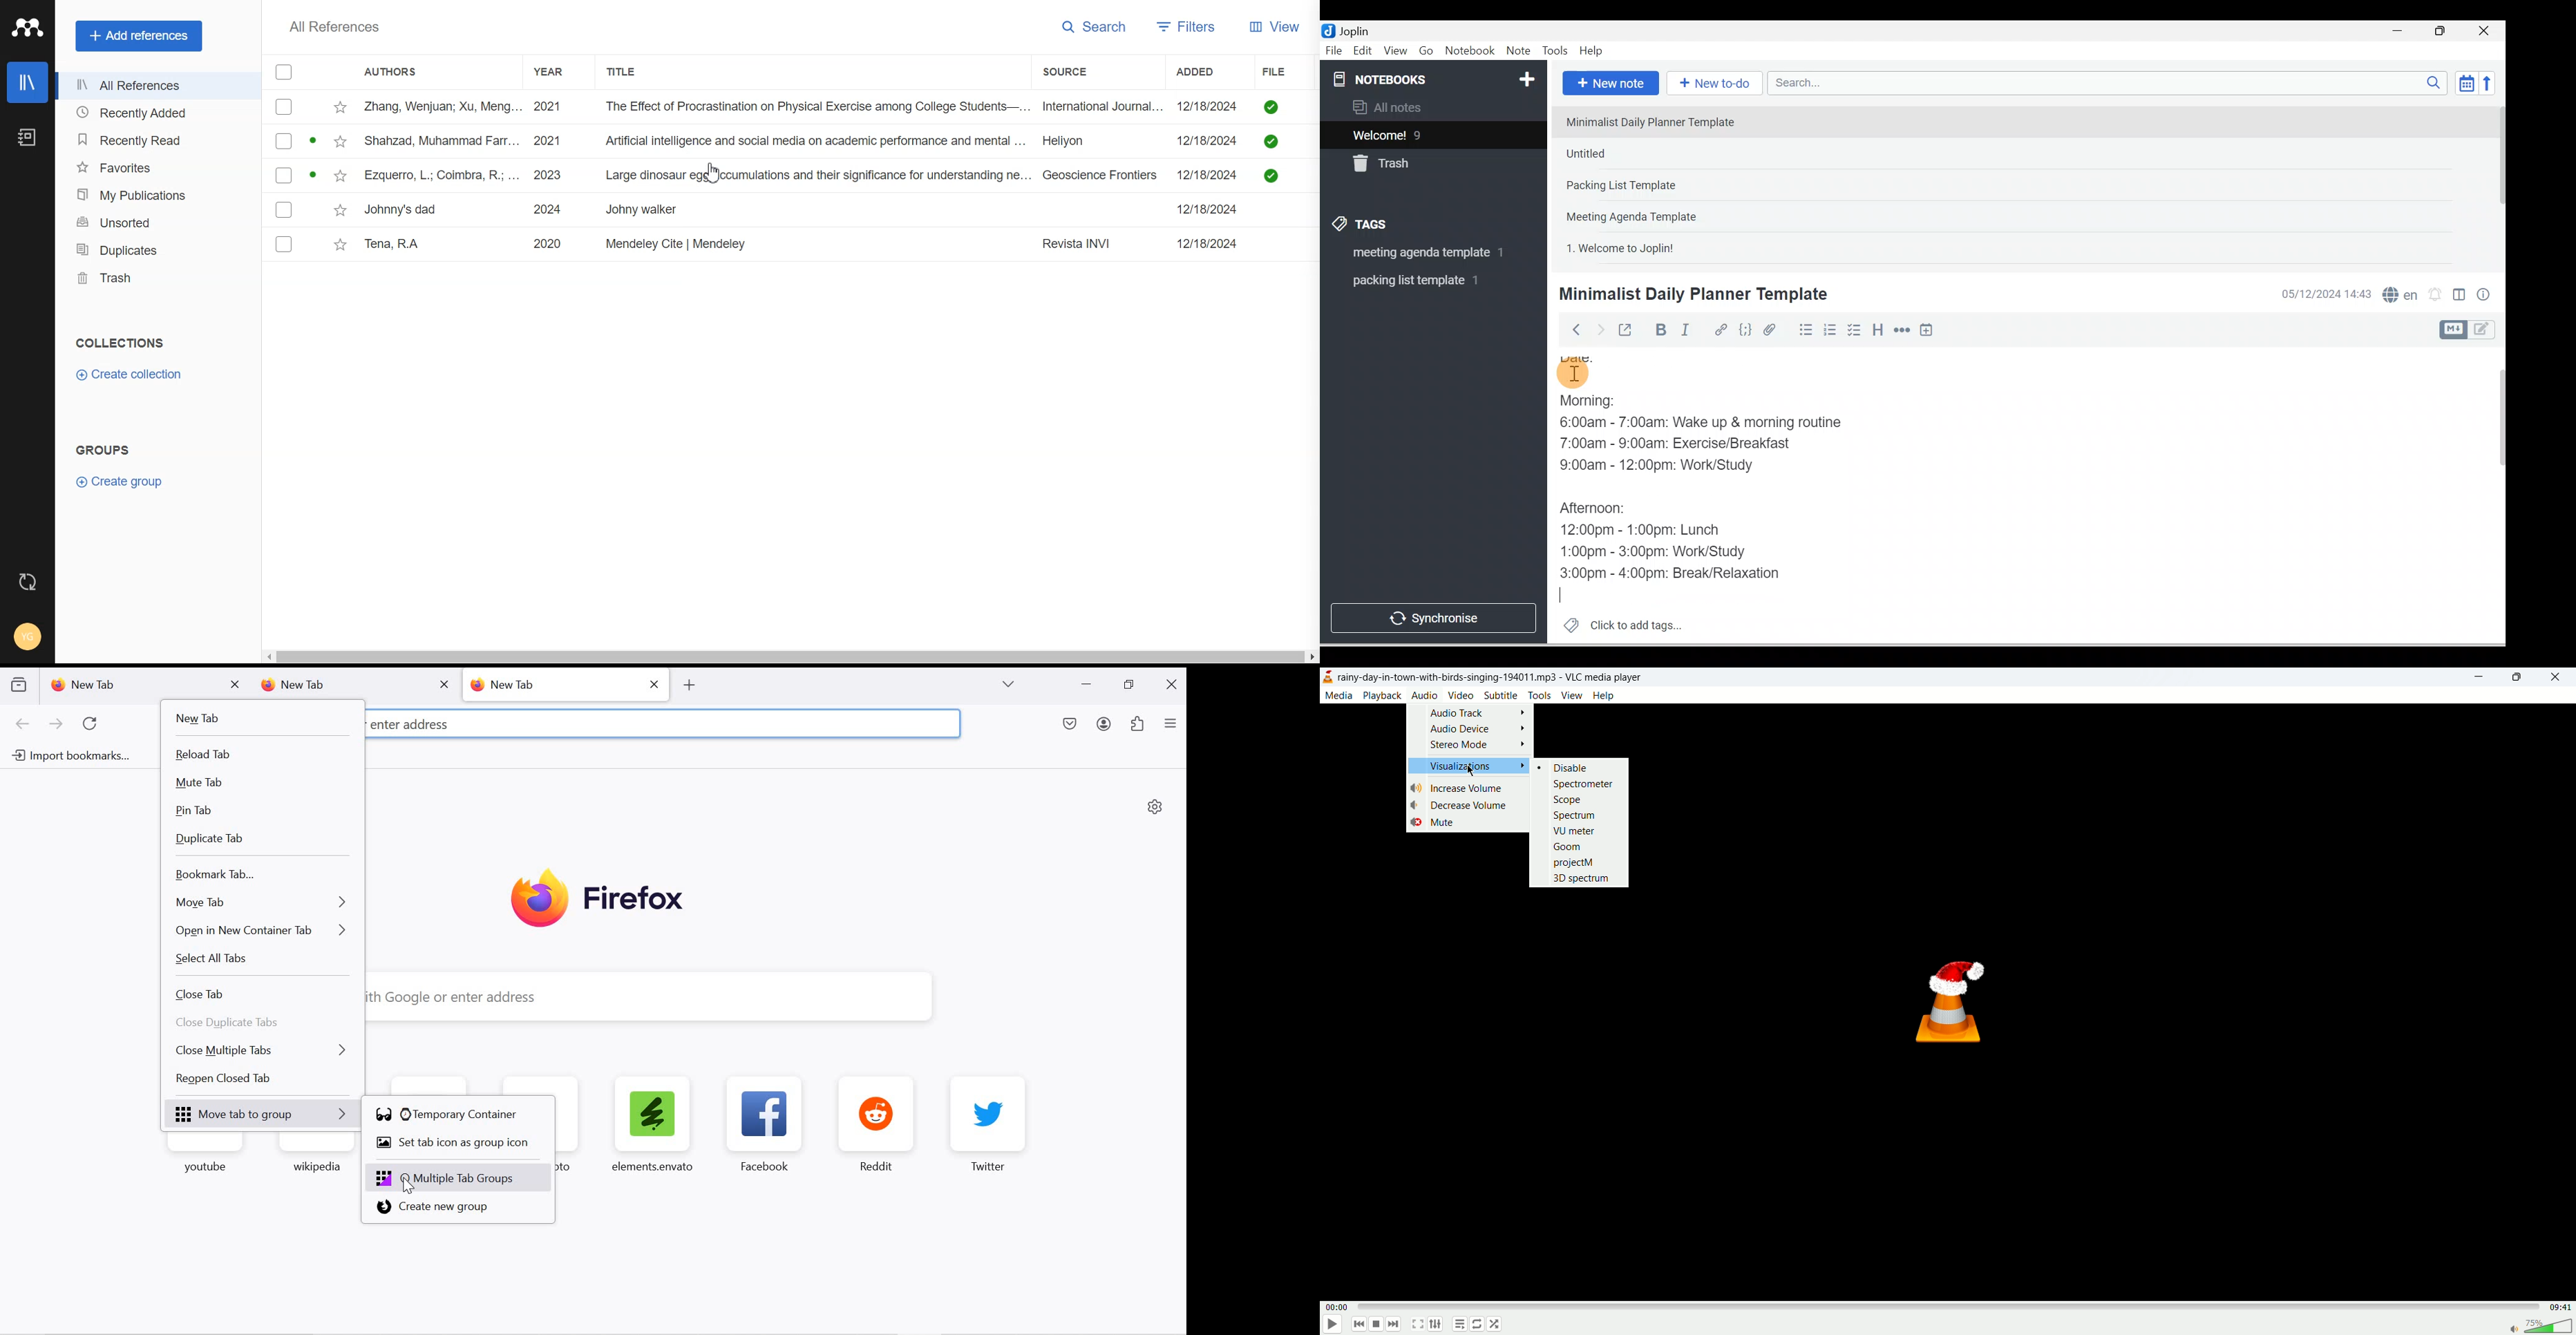 This screenshot has height=1344, width=2576. What do you see at coordinates (208, 1160) in the screenshot?
I see `youtube favorite` at bounding box center [208, 1160].